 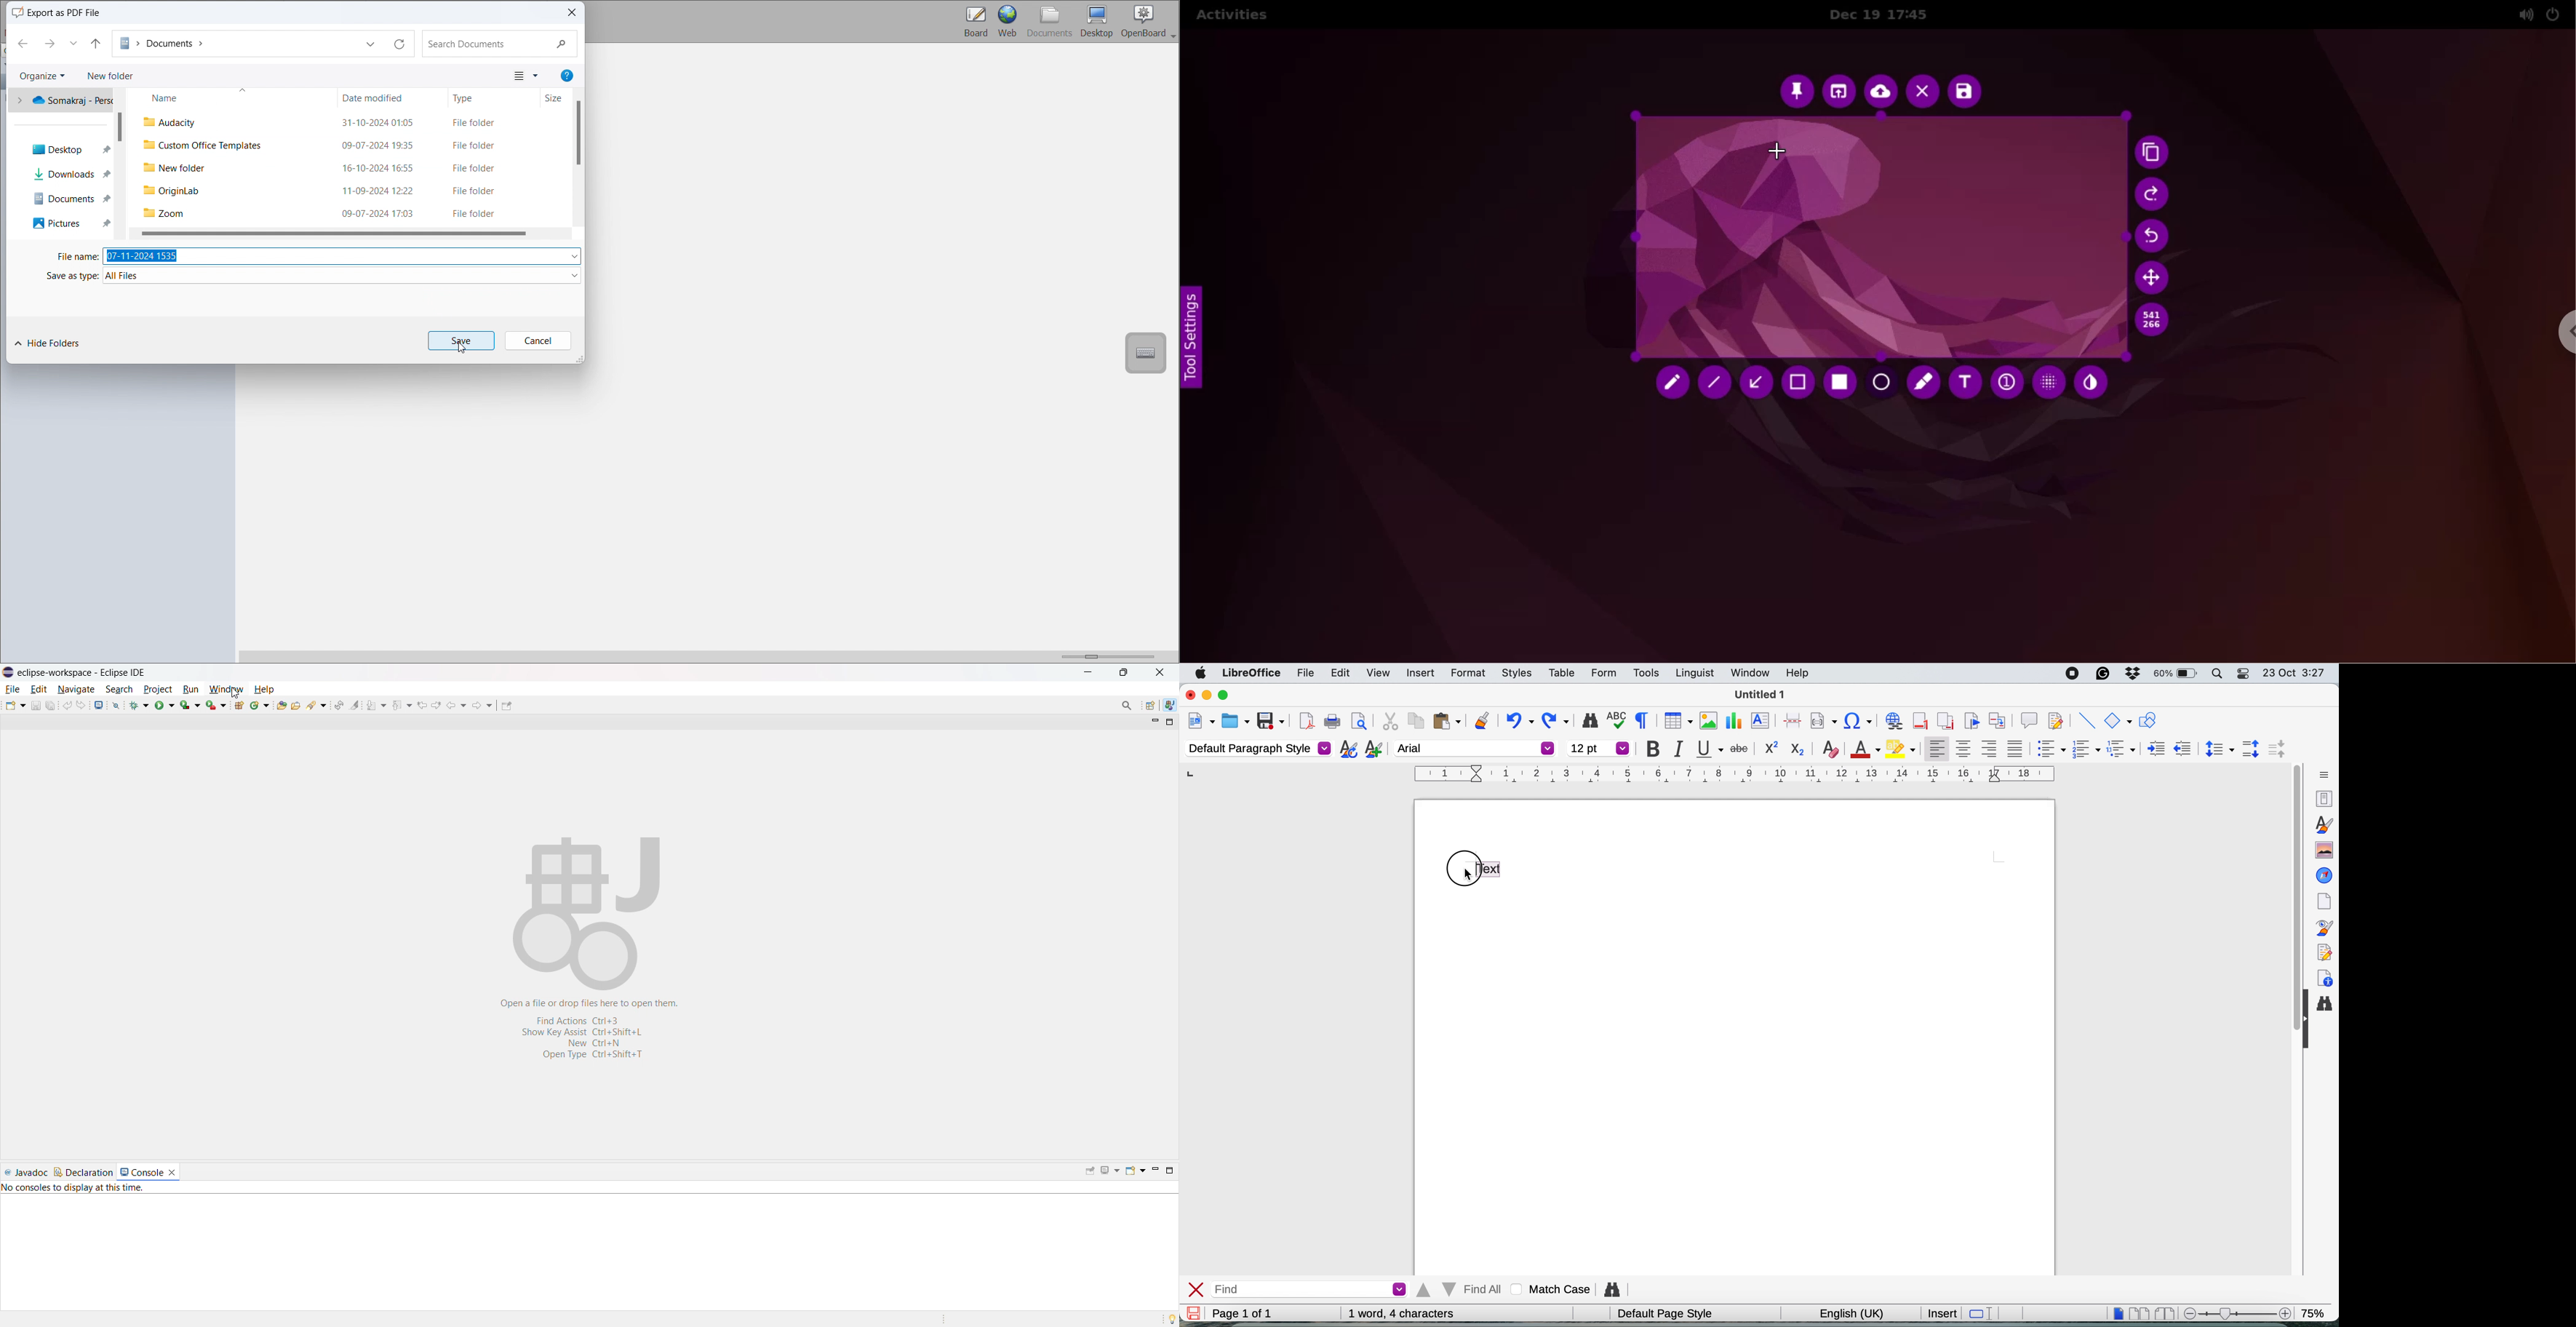 I want to click on dropbox, so click(x=2132, y=672).